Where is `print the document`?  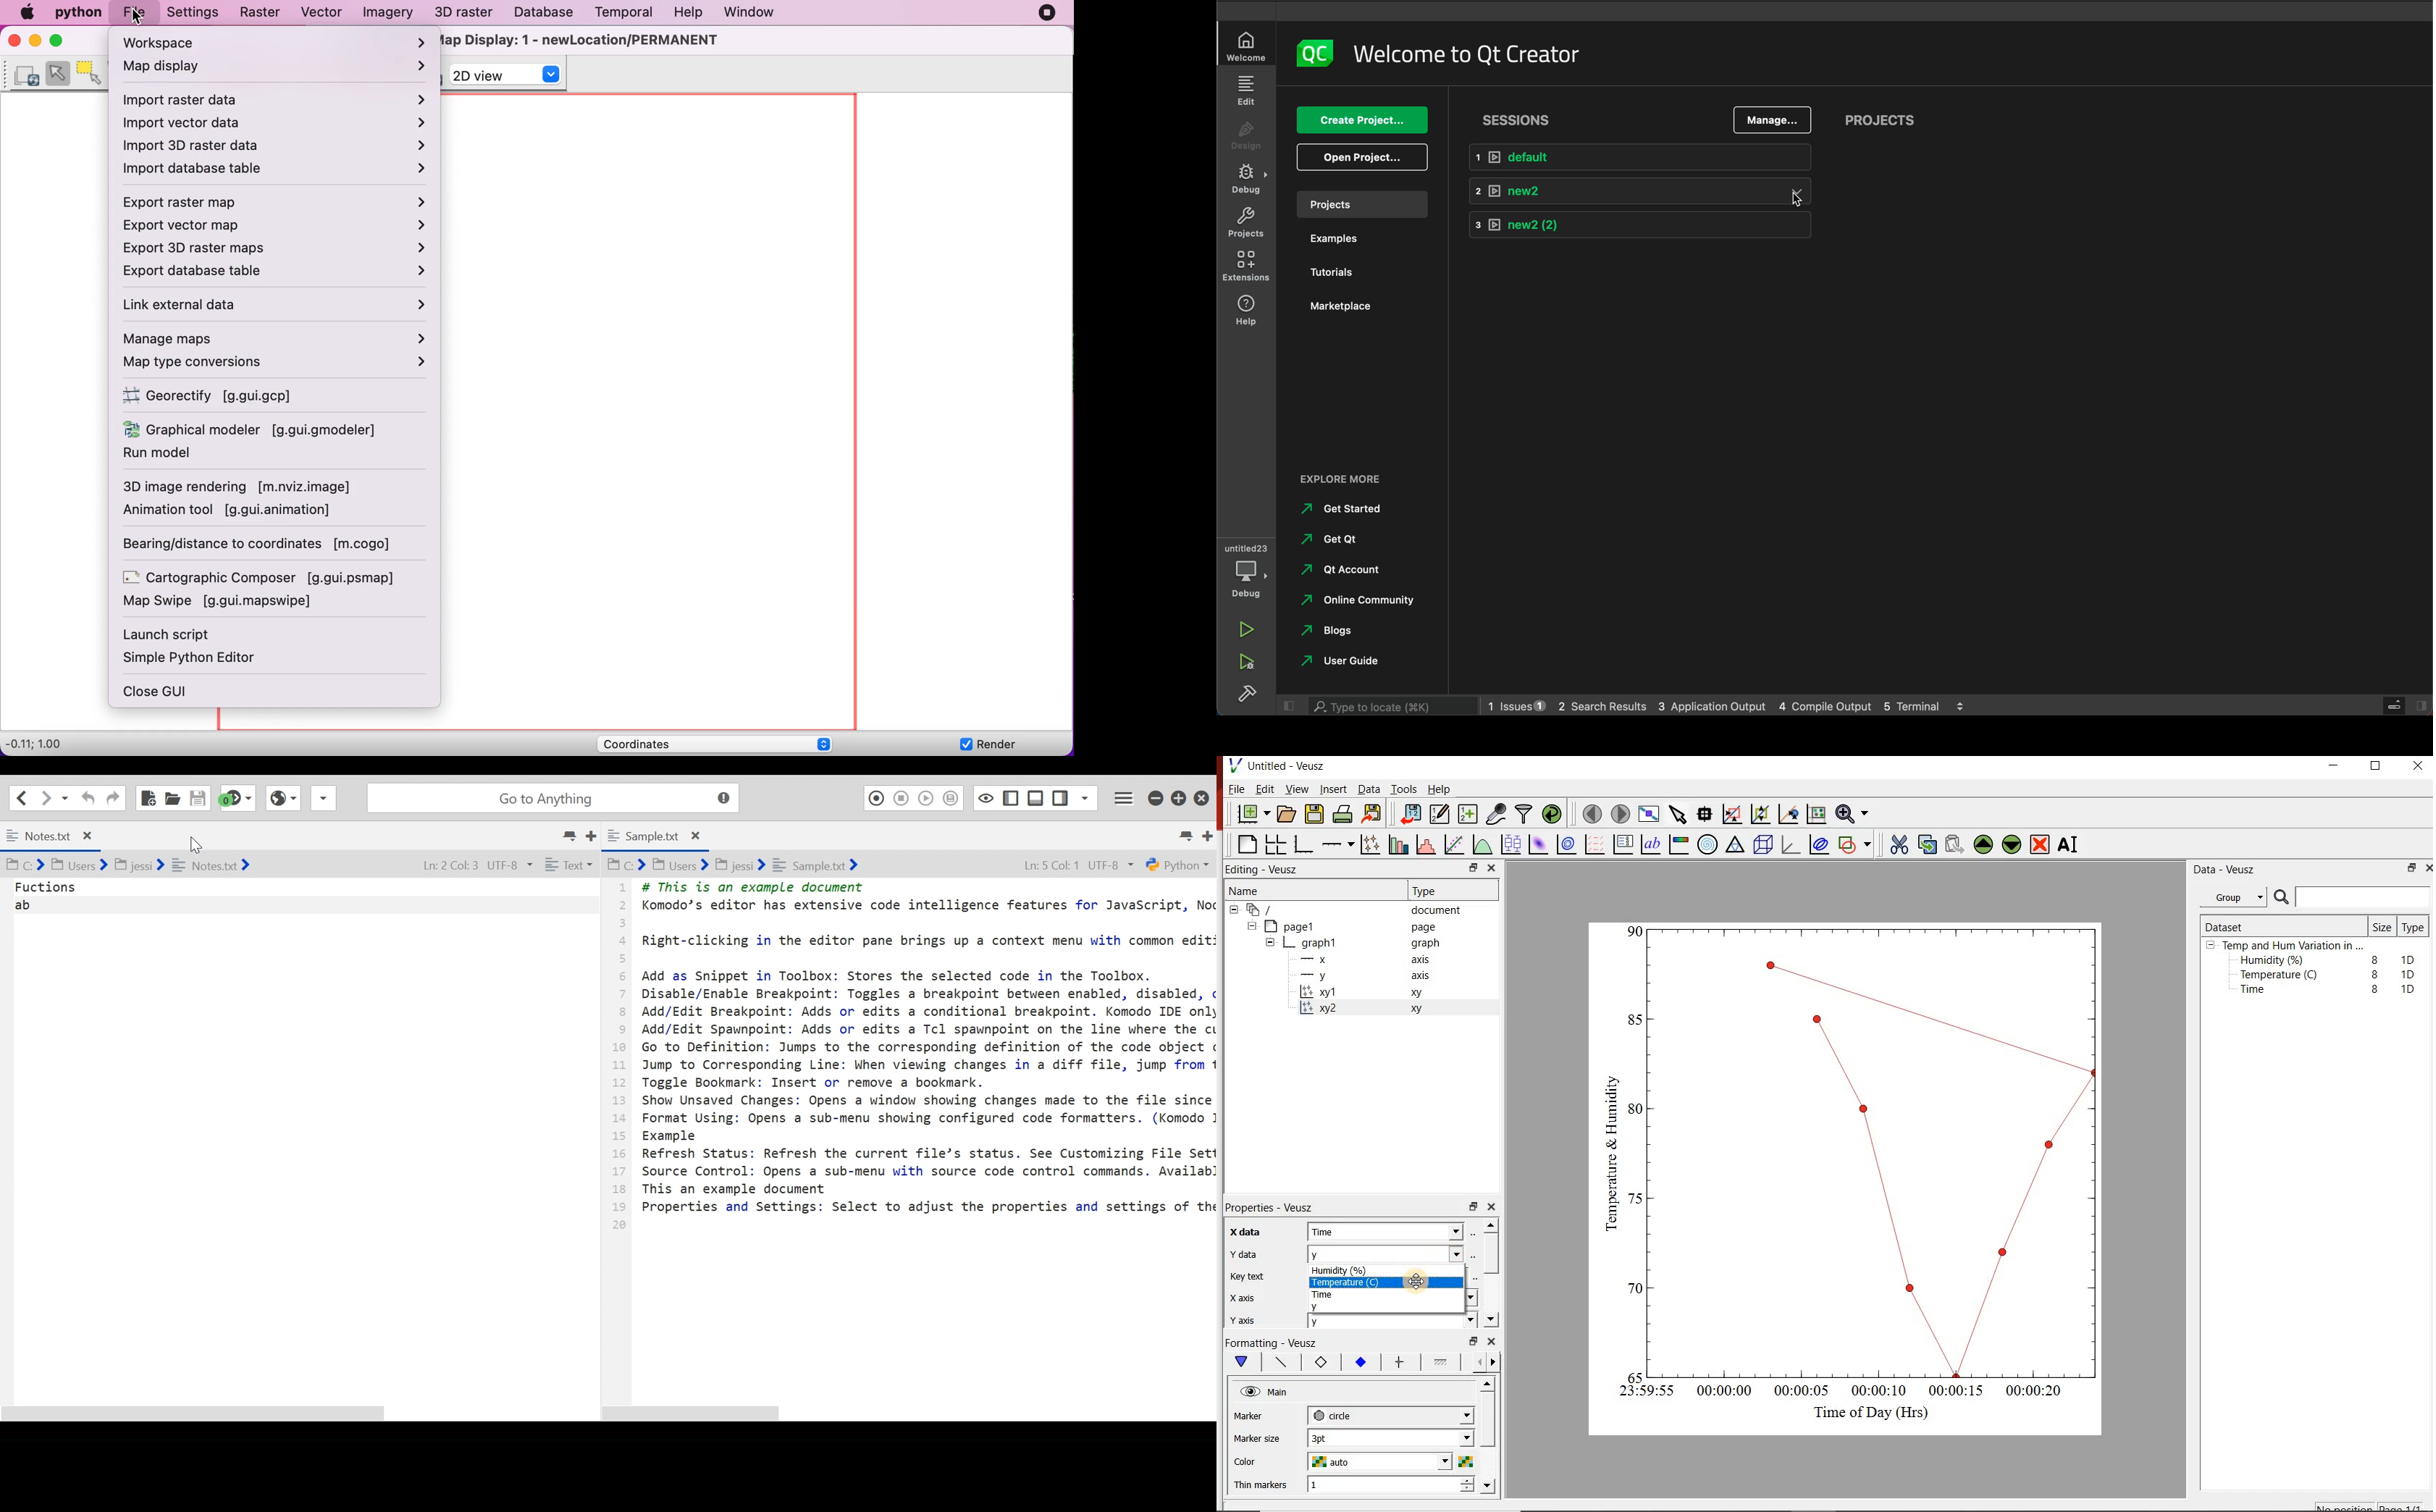 print the document is located at coordinates (1343, 816).